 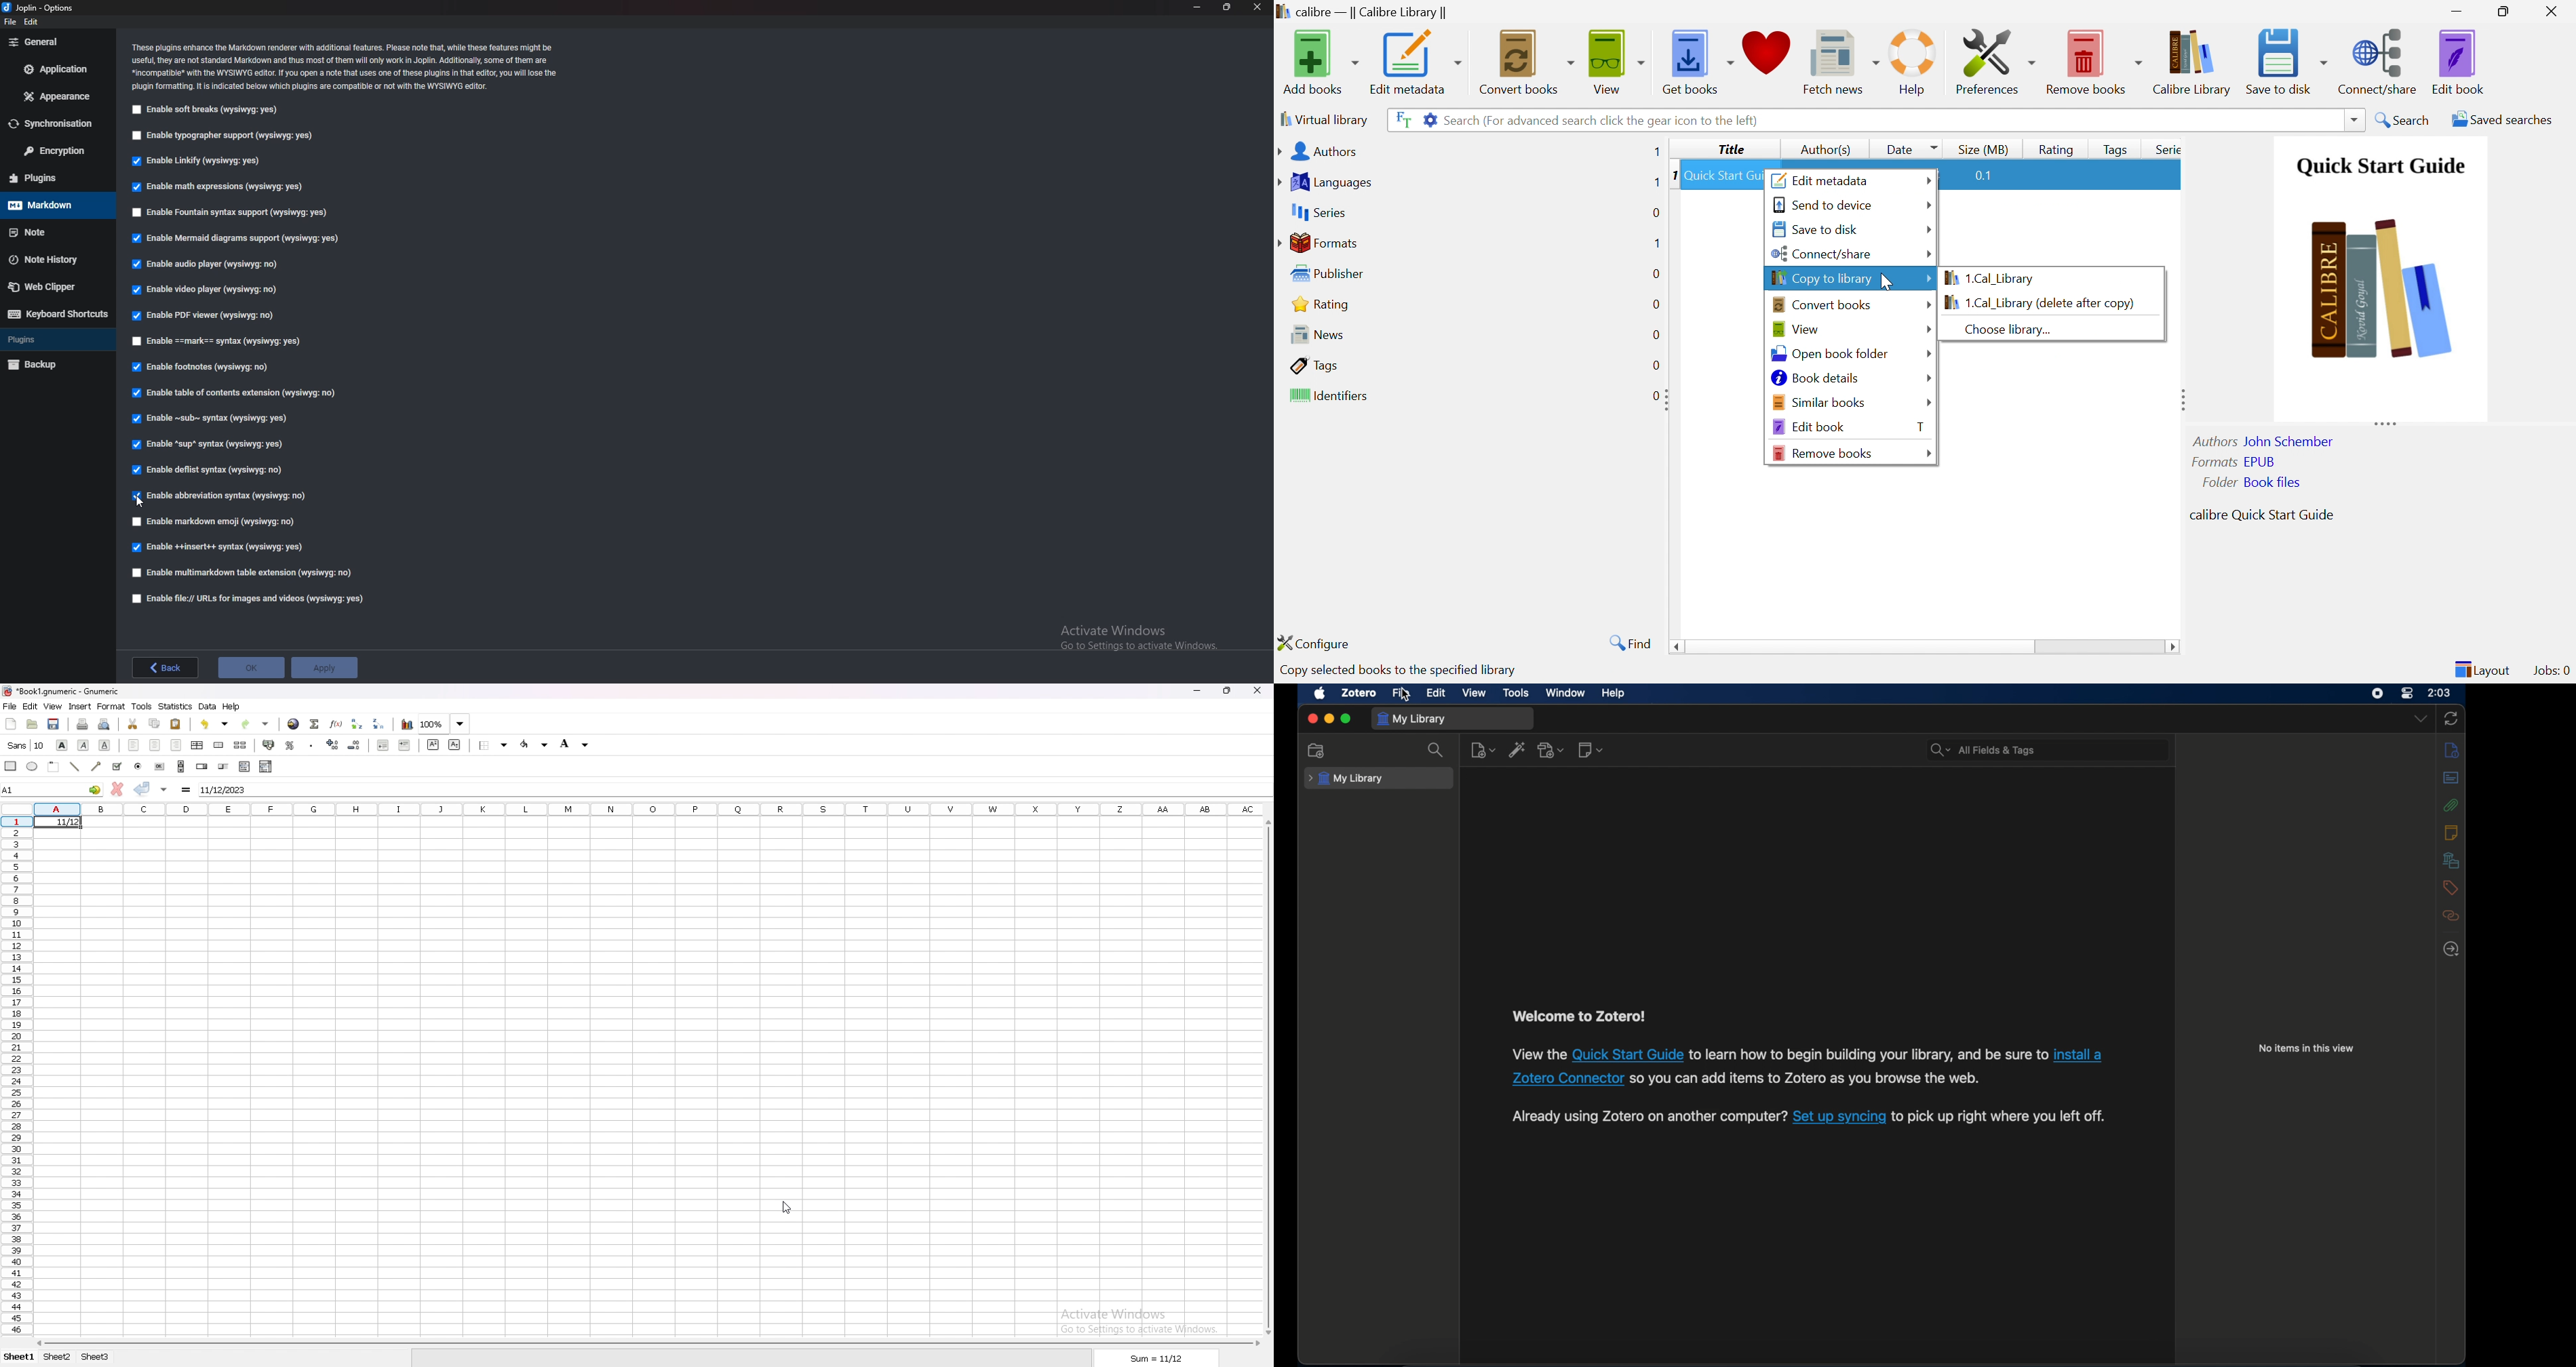 What do you see at coordinates (1436, 694) in the screenshot?
I see `edit` at bounding box center [1436, 694].